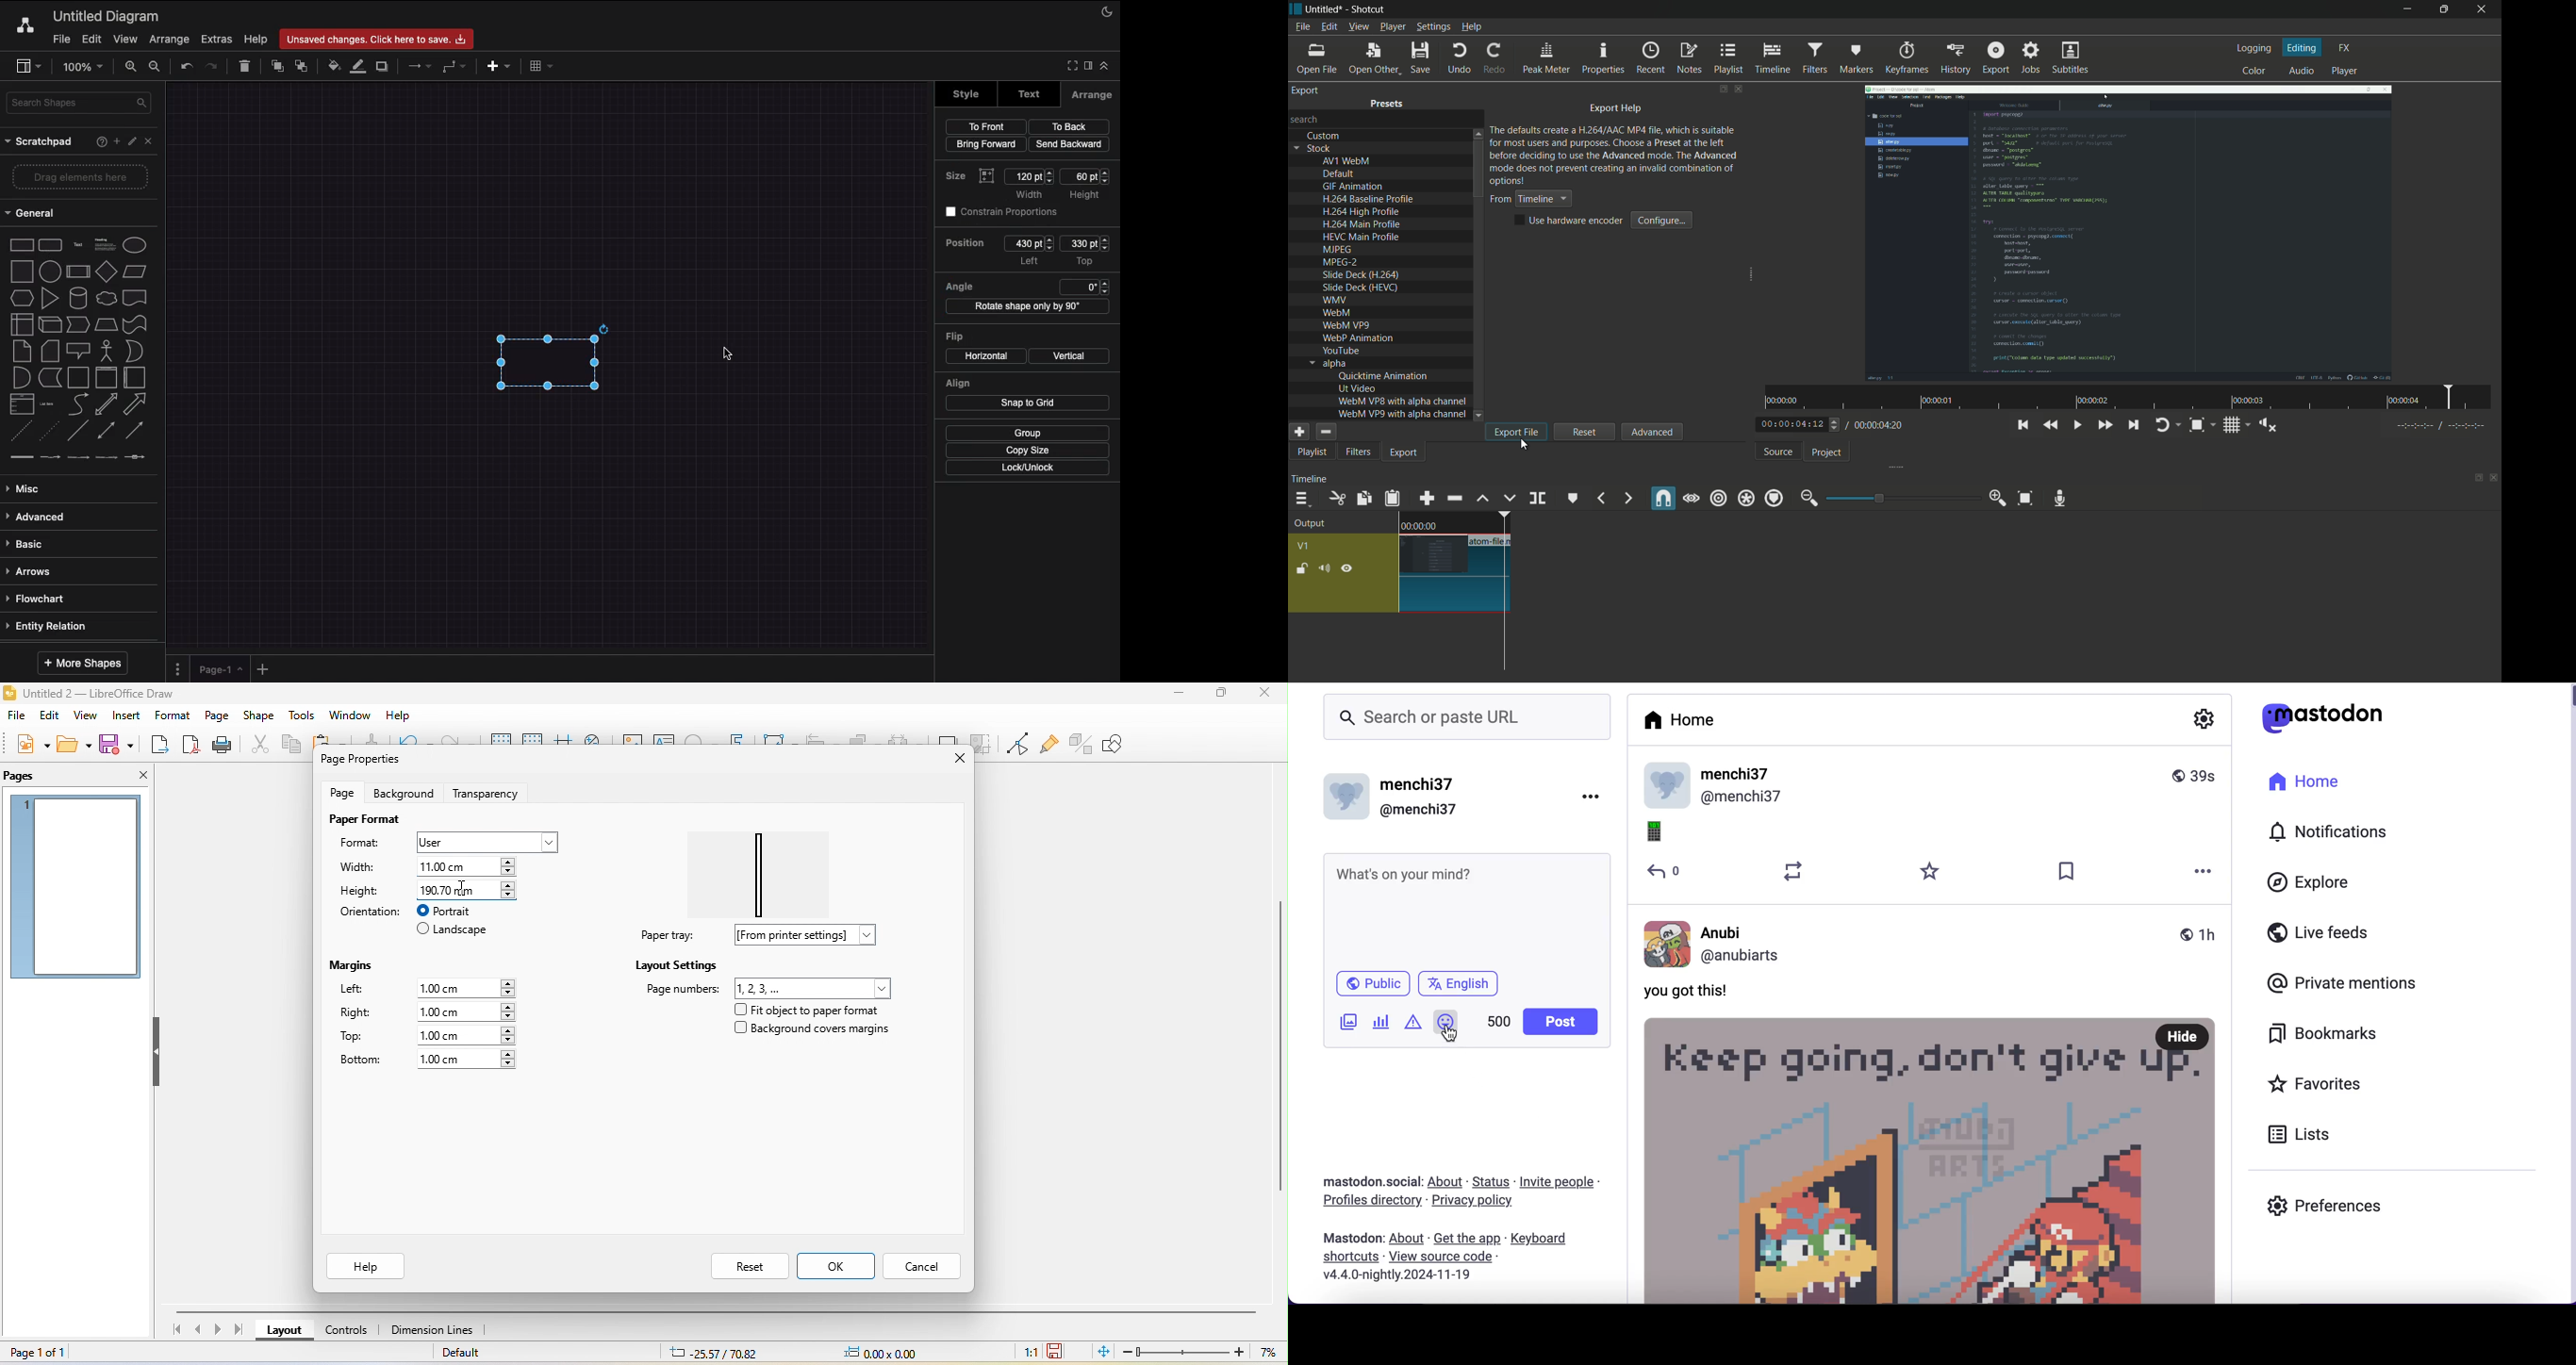 The height and width of the screenshot is (1372, 2576). Describe the element at coordinates (1998, 499) in the screenshot. I see `zoom in` at that location.